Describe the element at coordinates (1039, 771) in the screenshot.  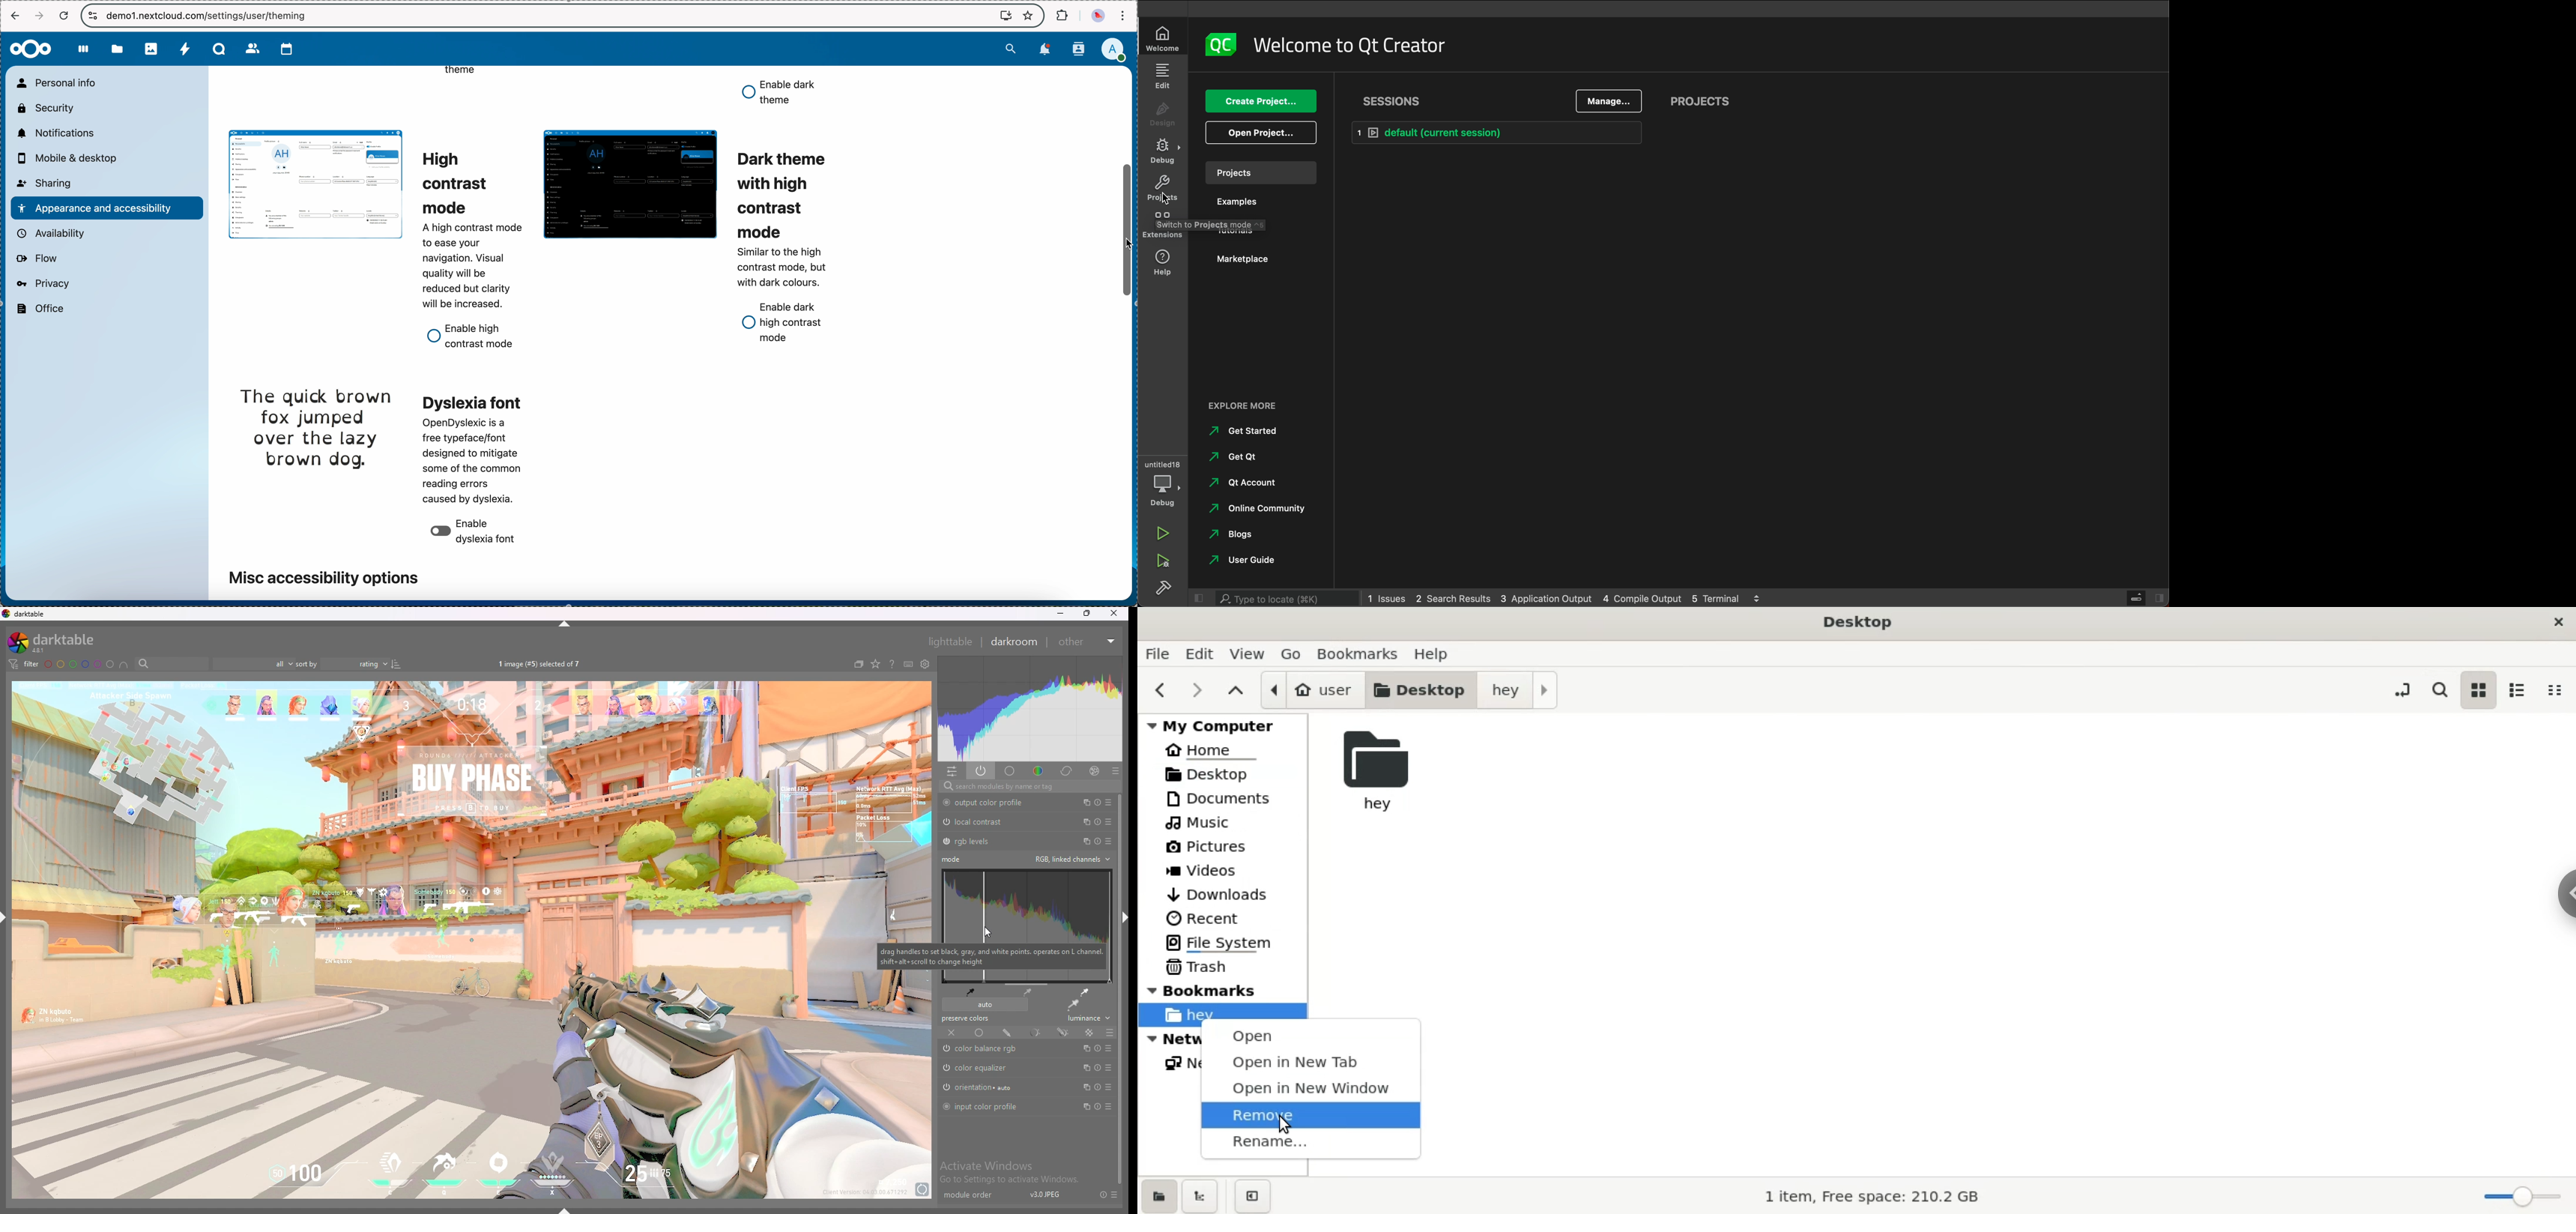
I see `color` at that location.